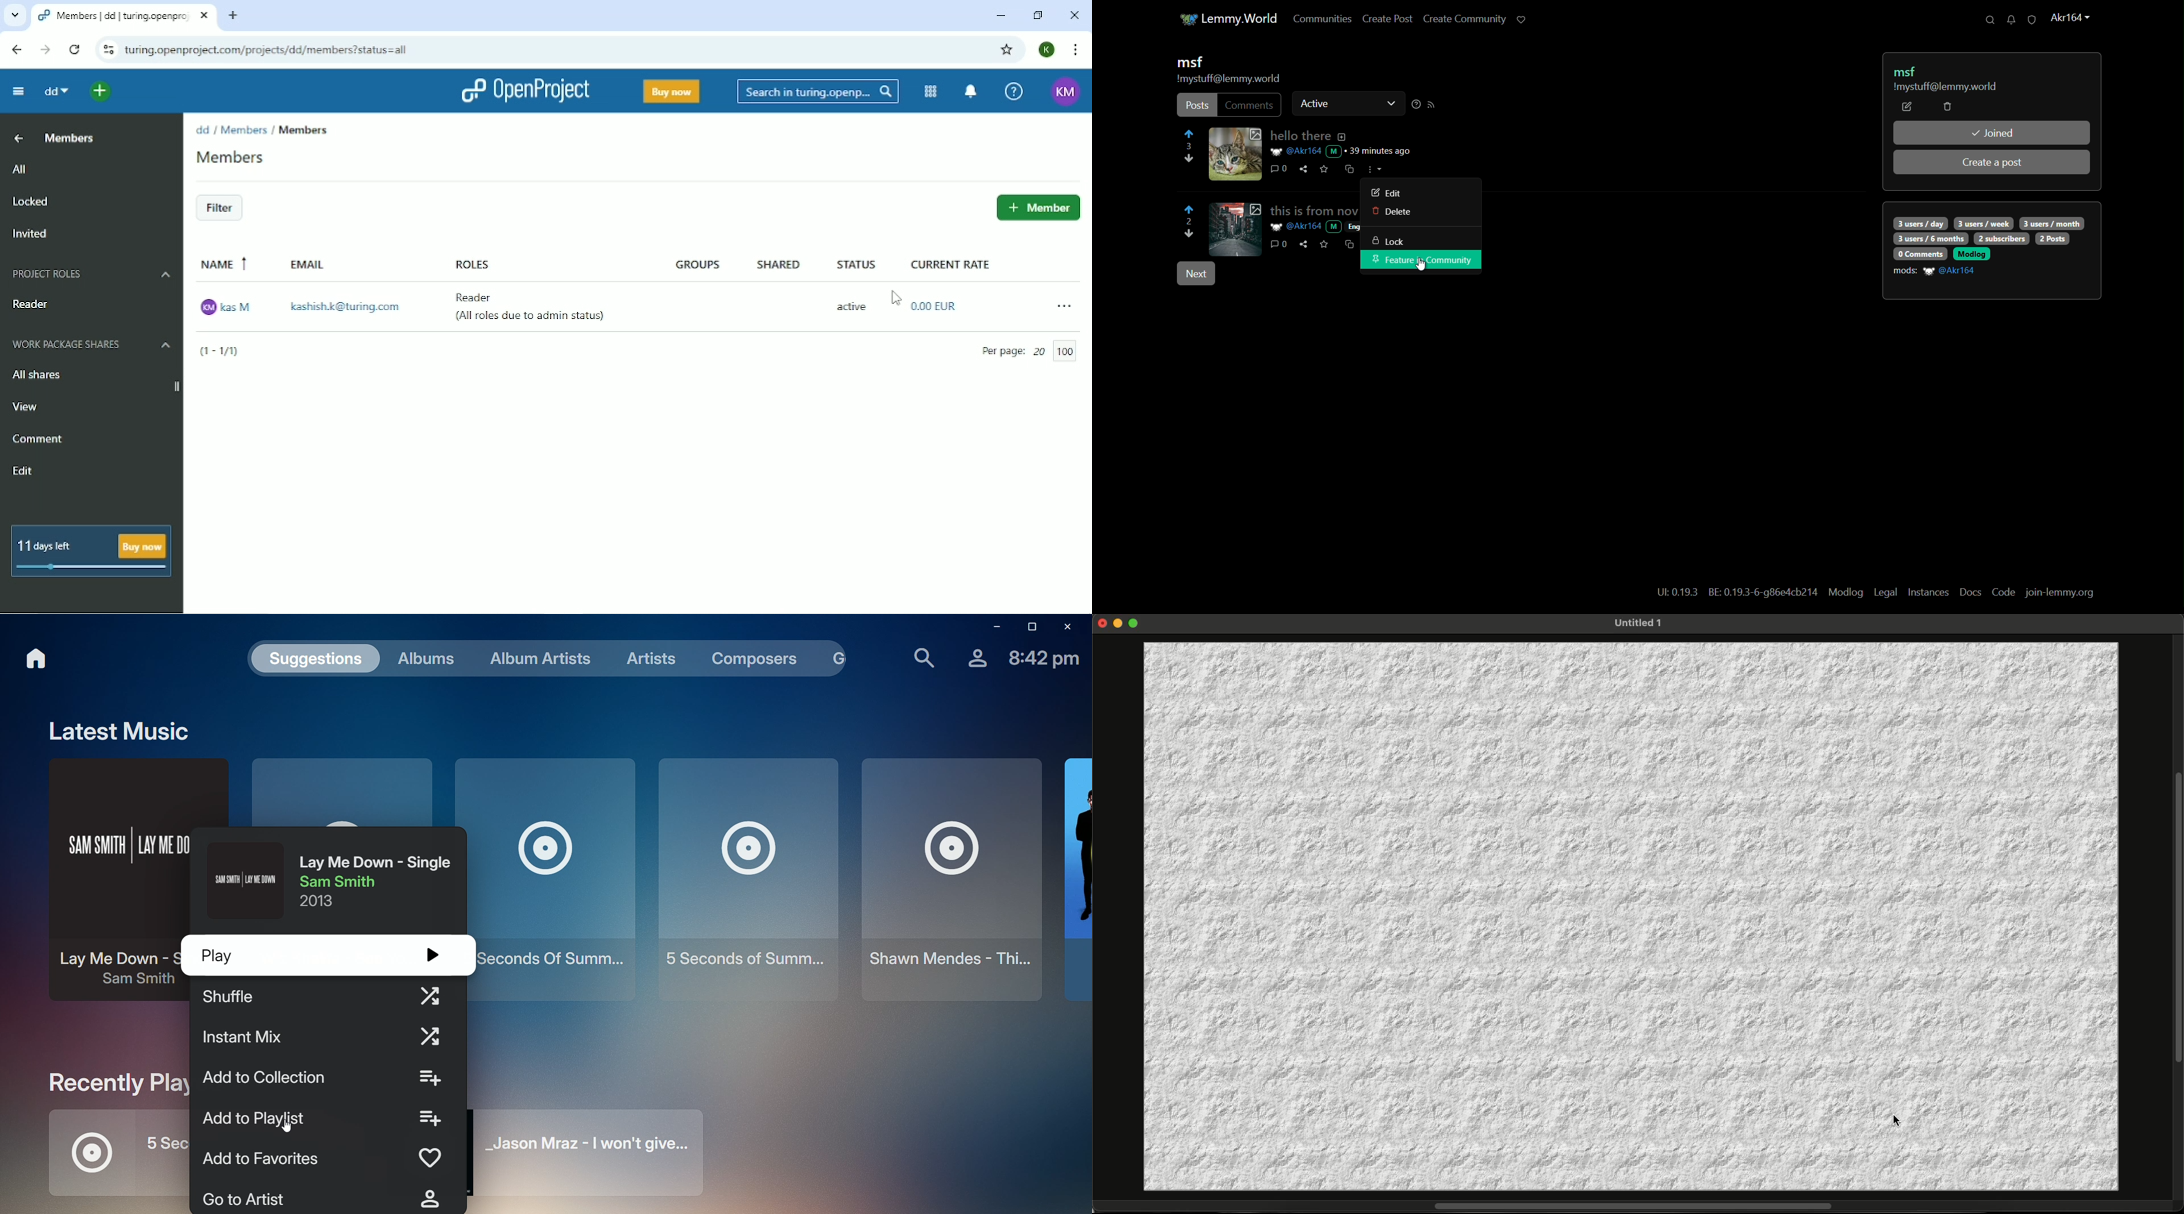 The height and width of the screenshot is (1232, 2184). Describe the element at coordinates (89, 274) in the screenshot. I see `Project roles` at that location.